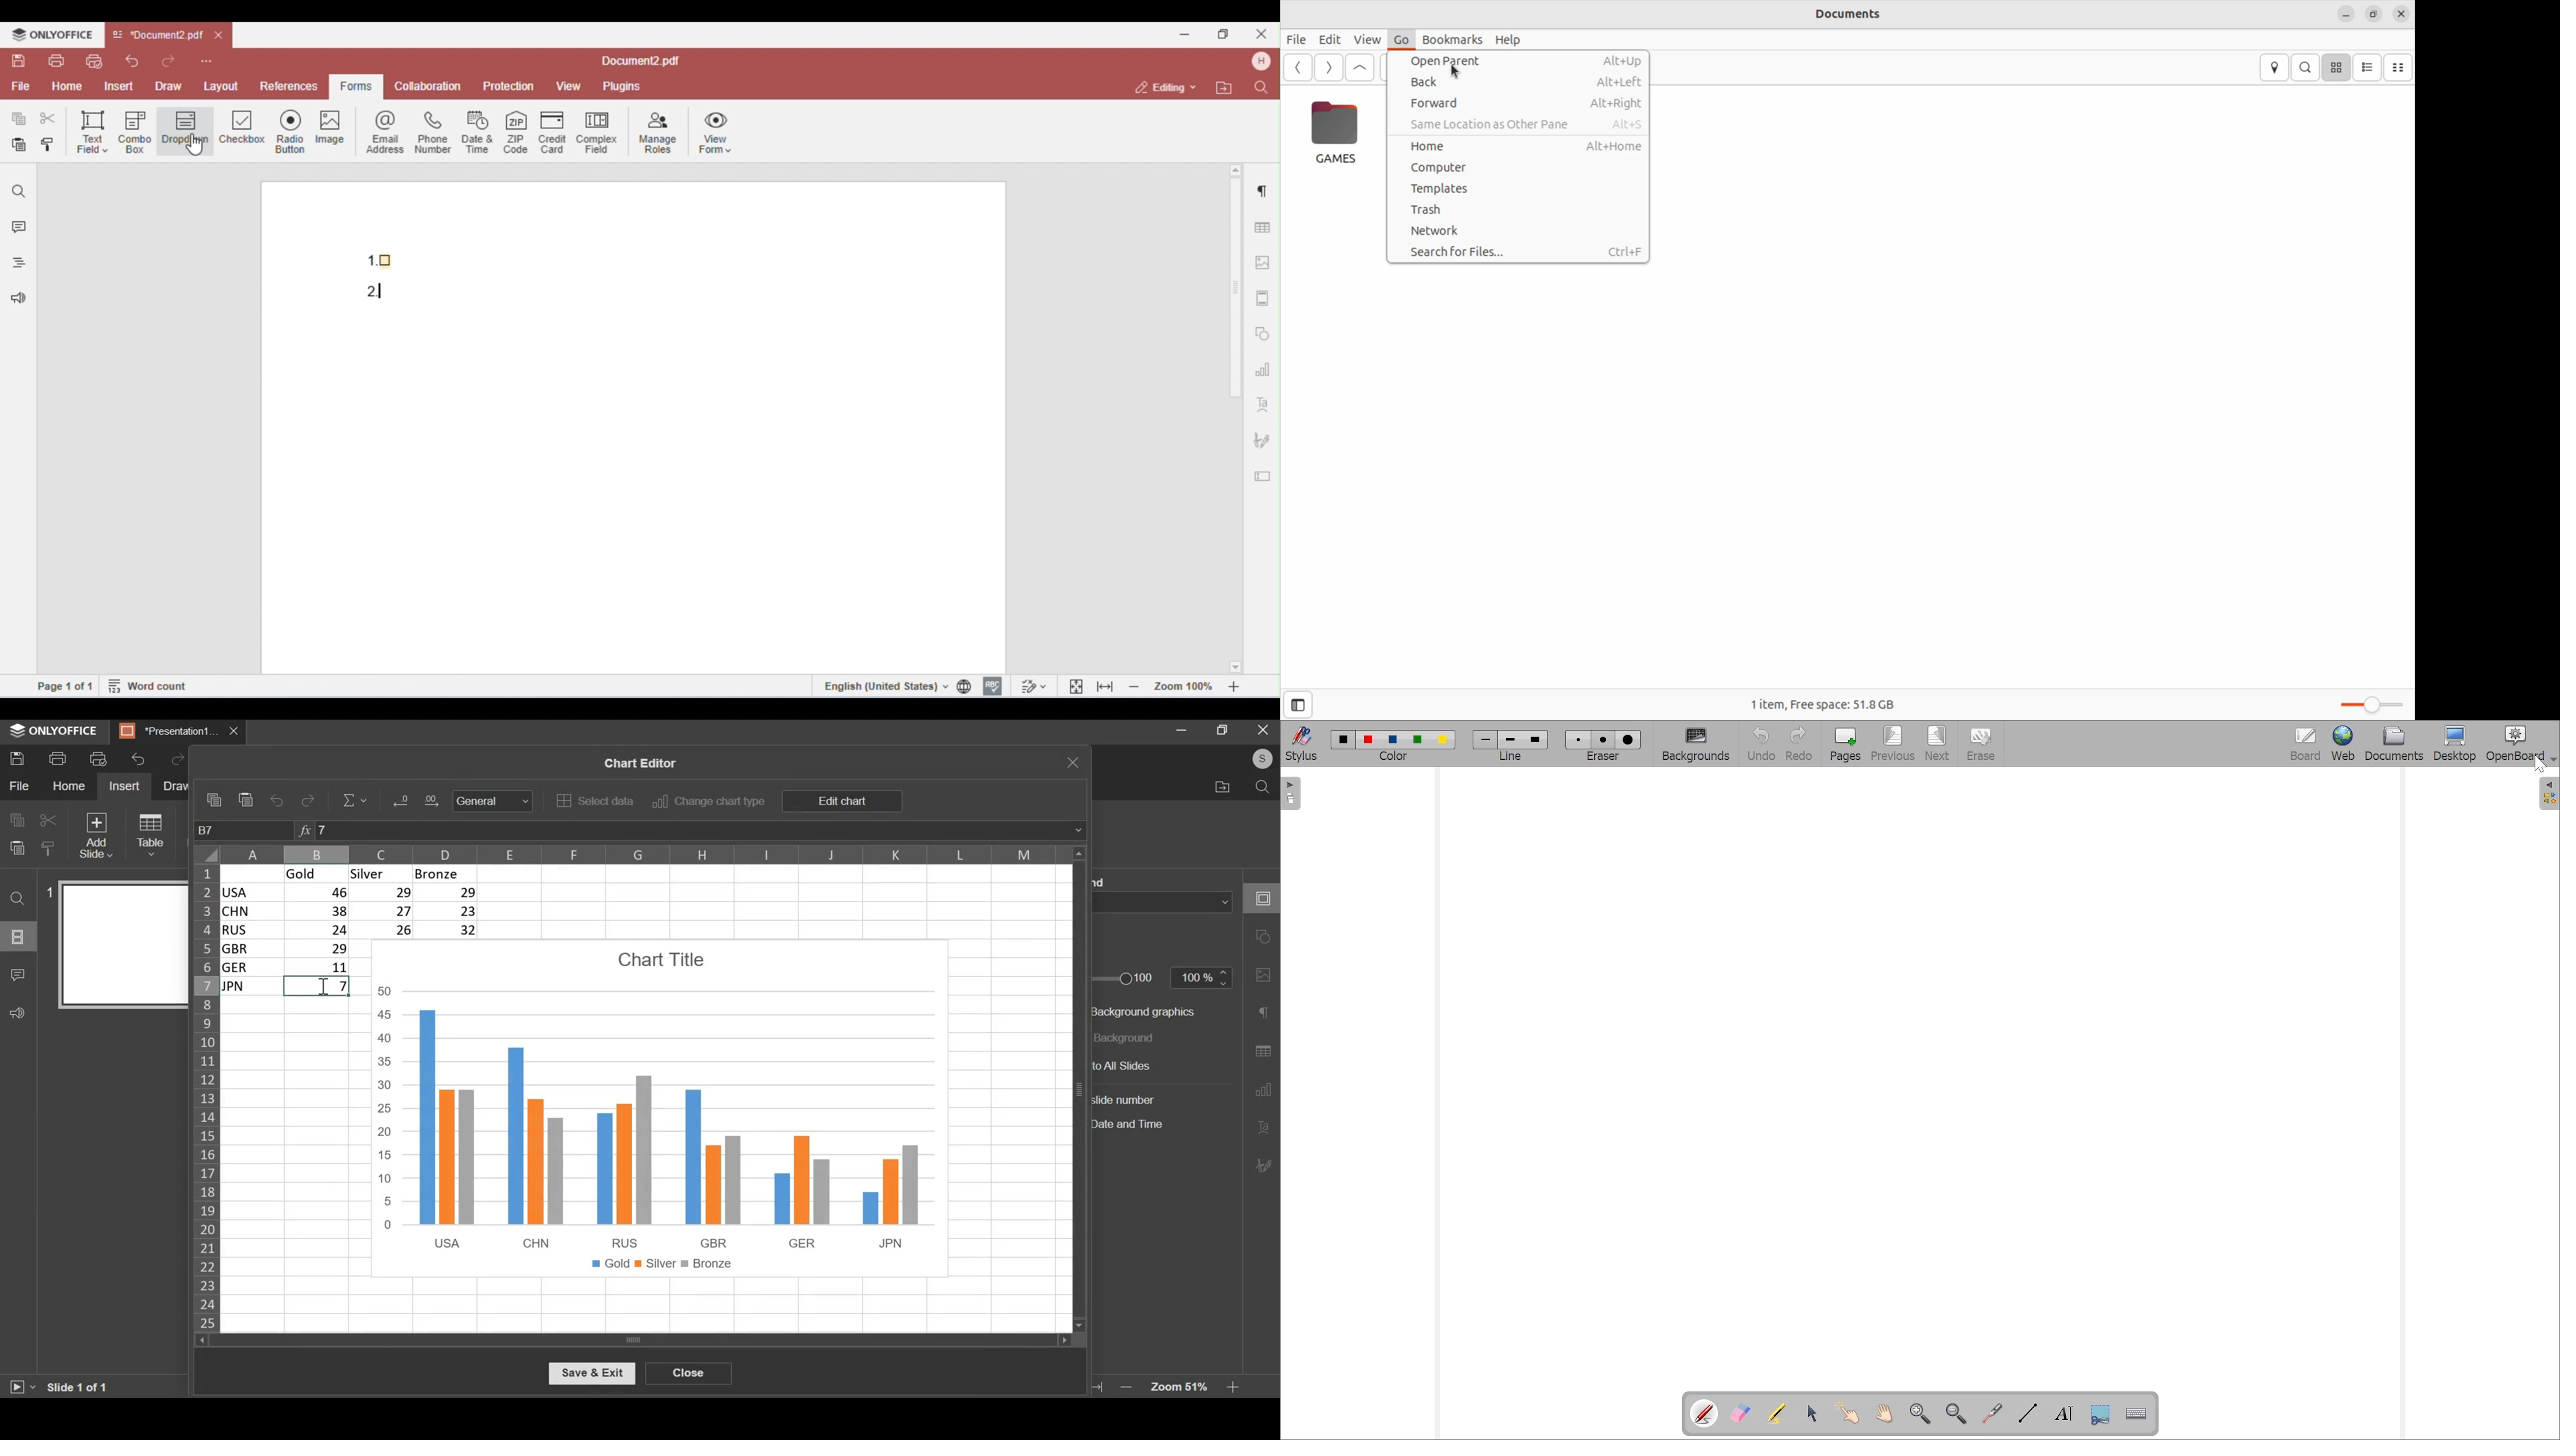 The image size is (2576, 1456). I want to click on cell name, so click(245, 831).